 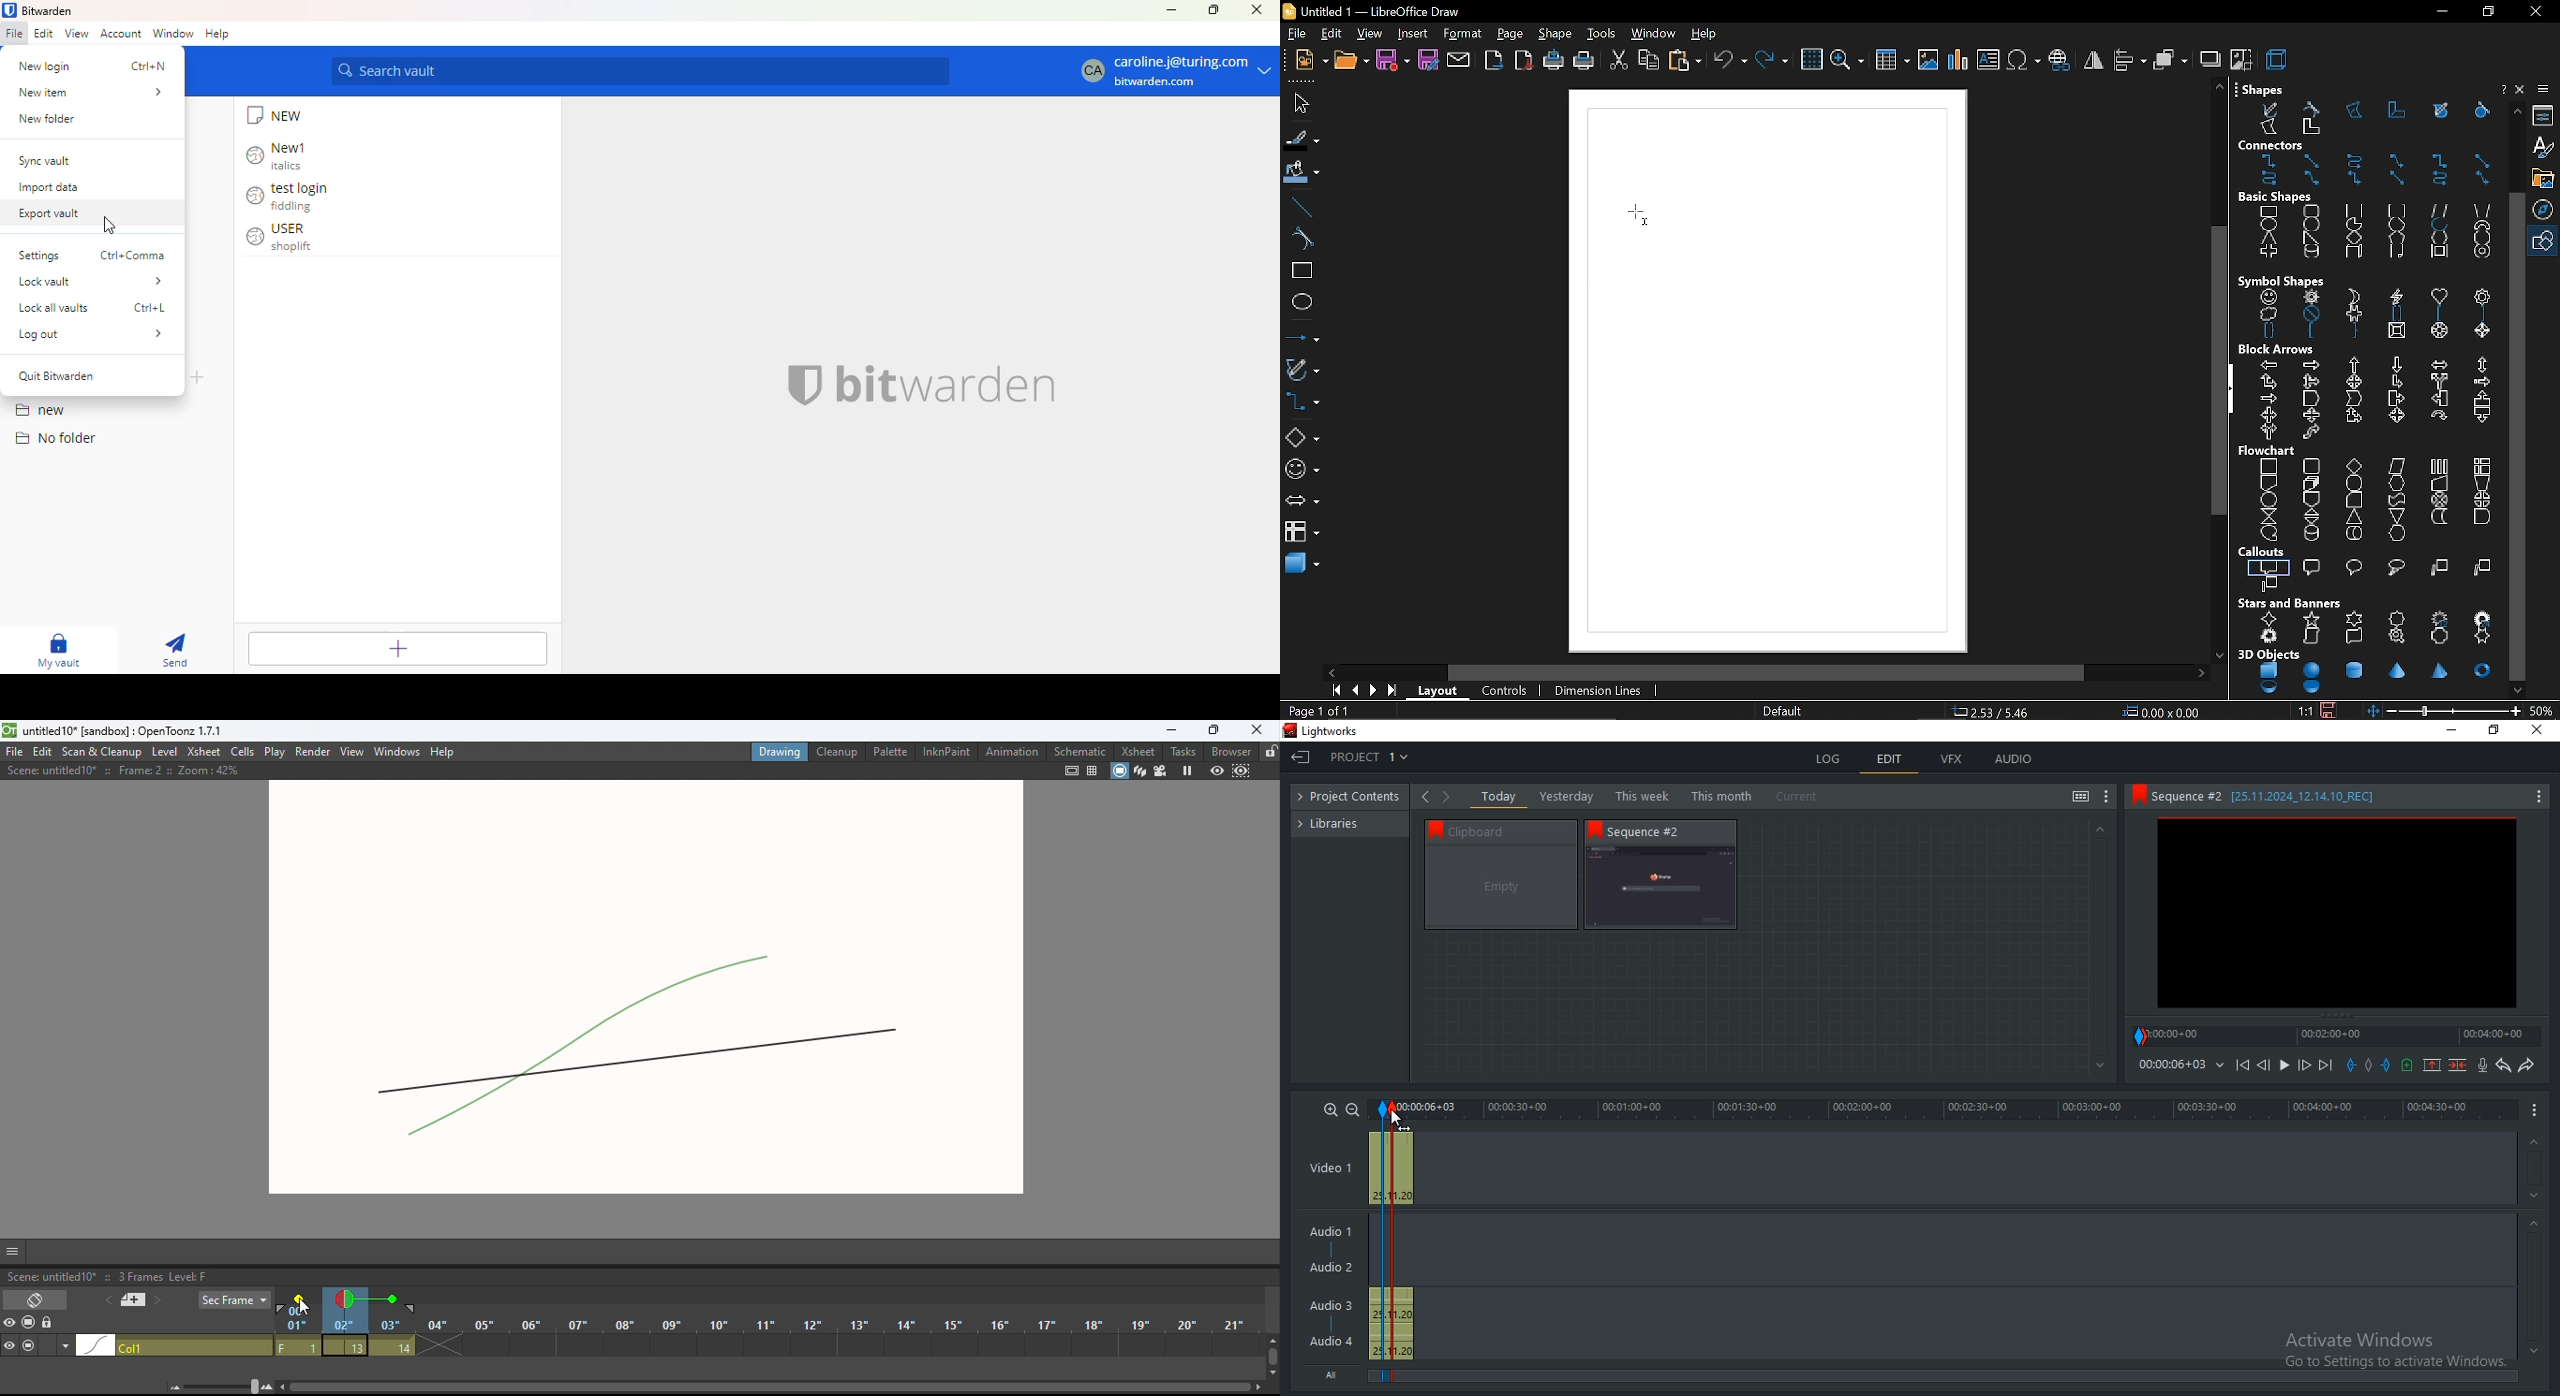 What do you see at coordinates (2502, 88) in the screenshot?
I see `help` at bounding box center [2502, 88].